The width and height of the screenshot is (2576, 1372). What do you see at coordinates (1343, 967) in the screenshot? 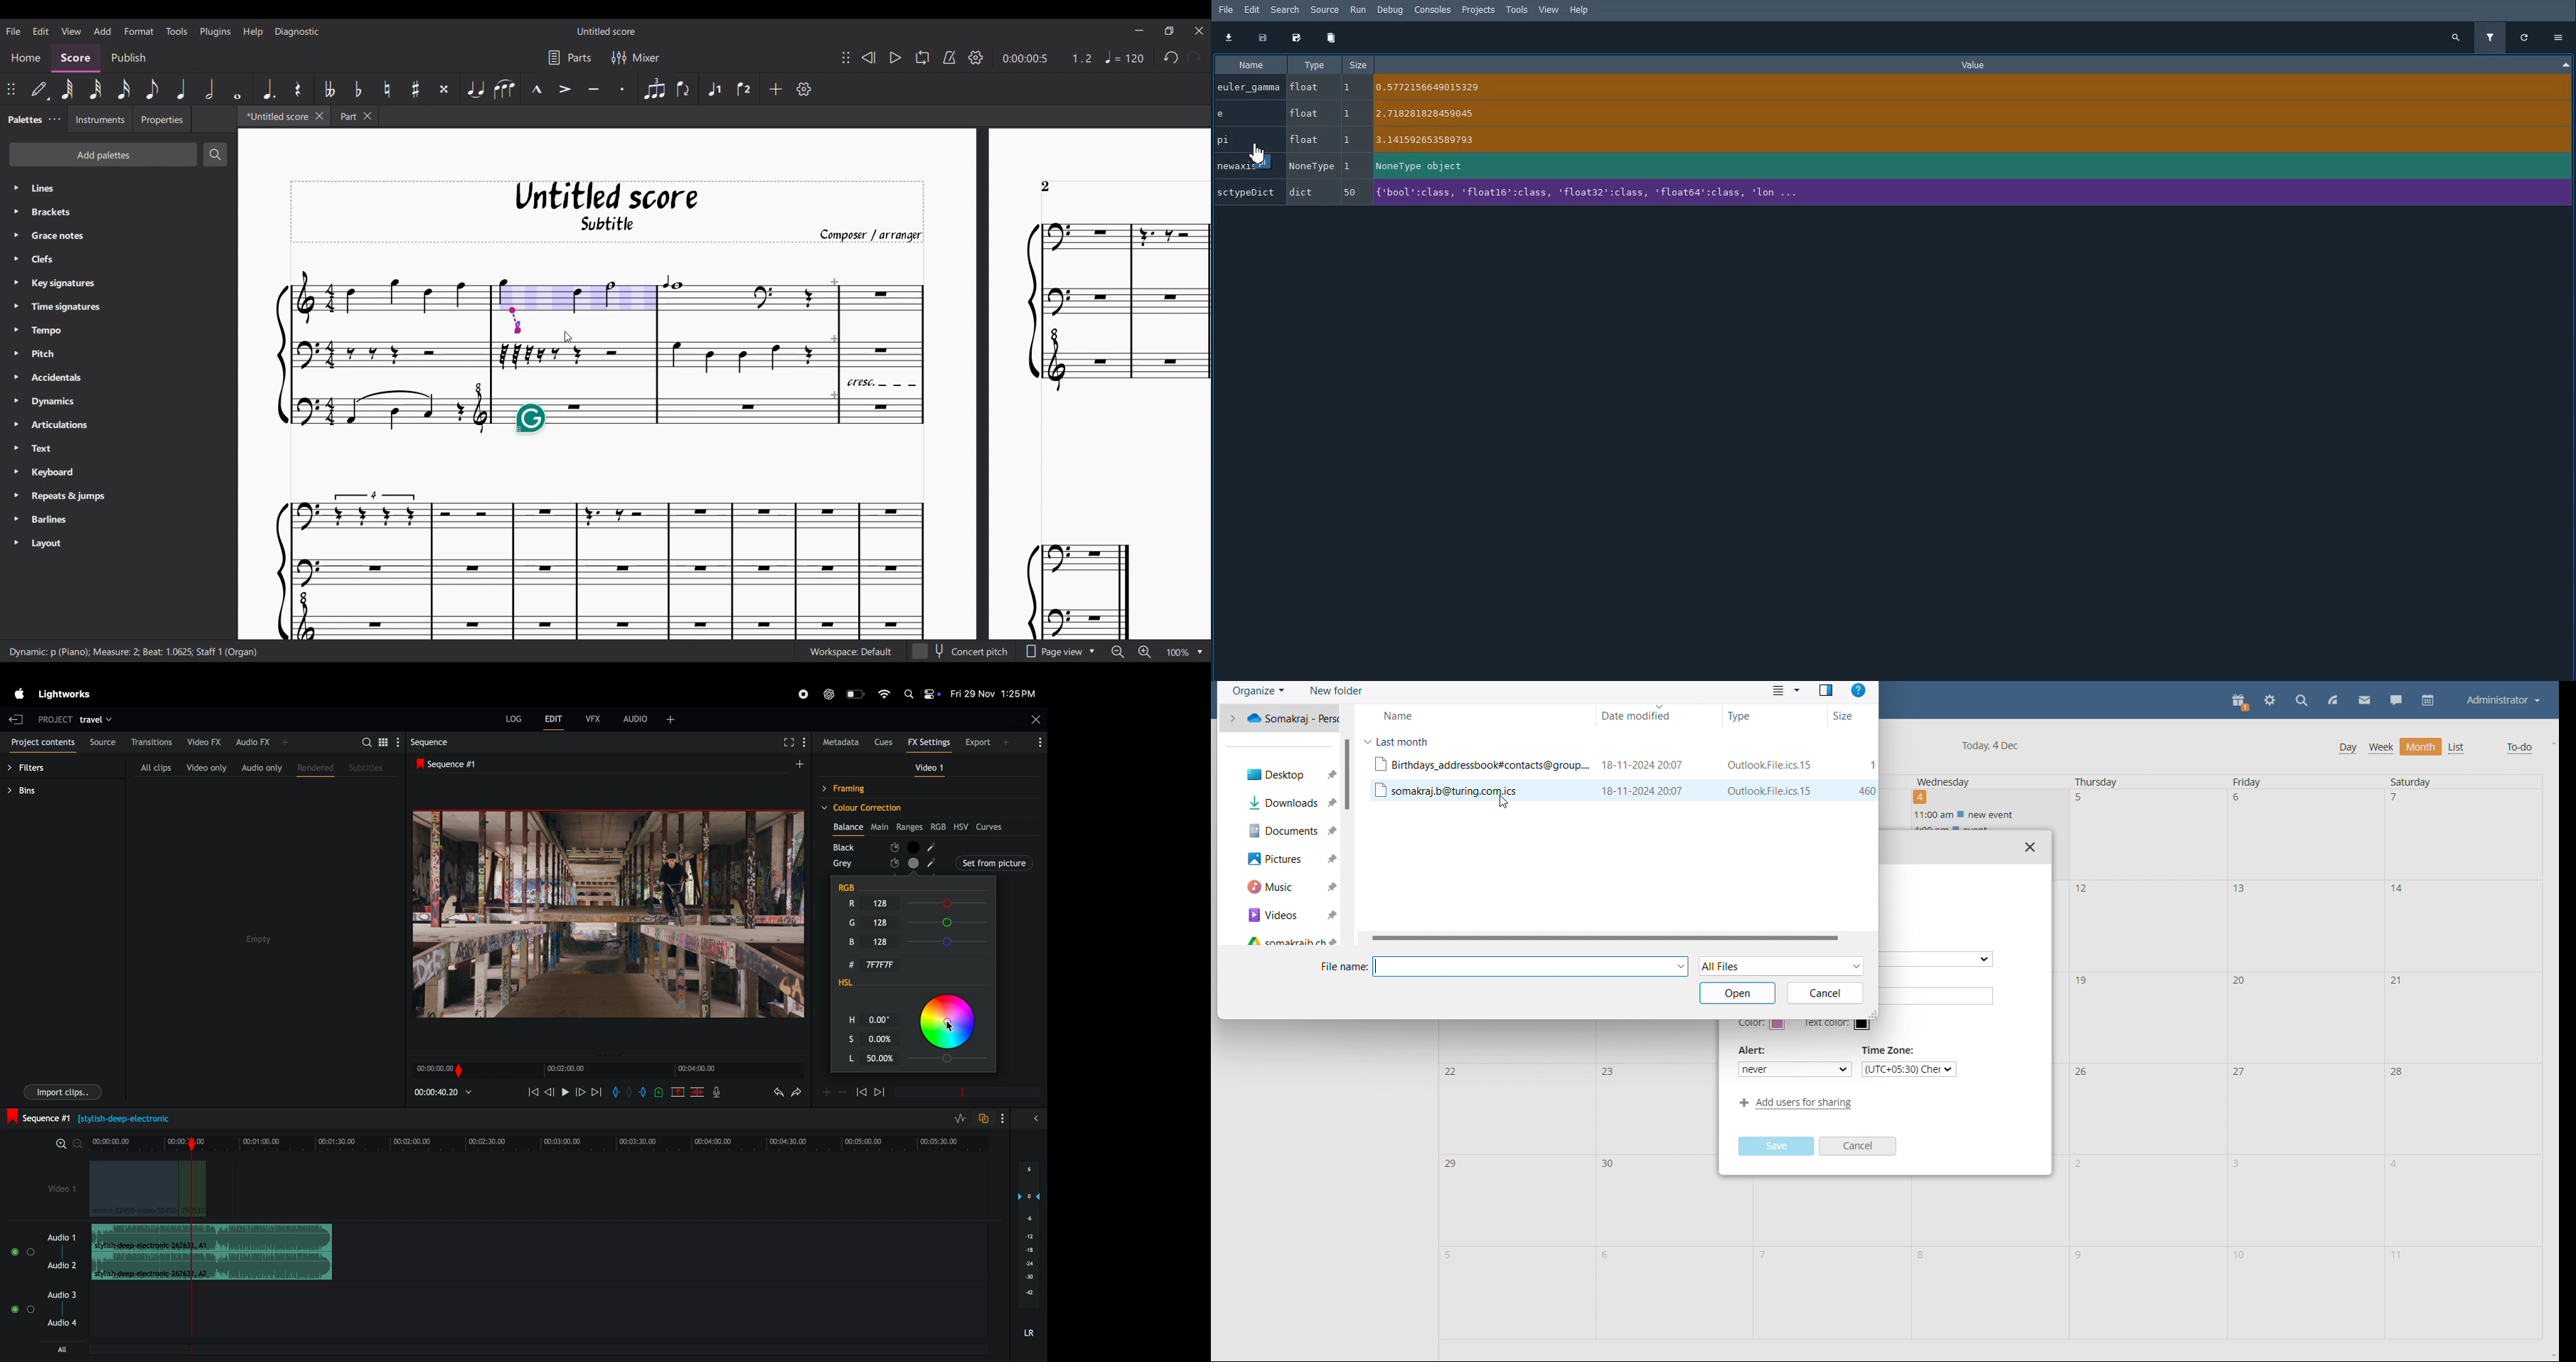
I see `file name` at bounding box center [1343, 967].